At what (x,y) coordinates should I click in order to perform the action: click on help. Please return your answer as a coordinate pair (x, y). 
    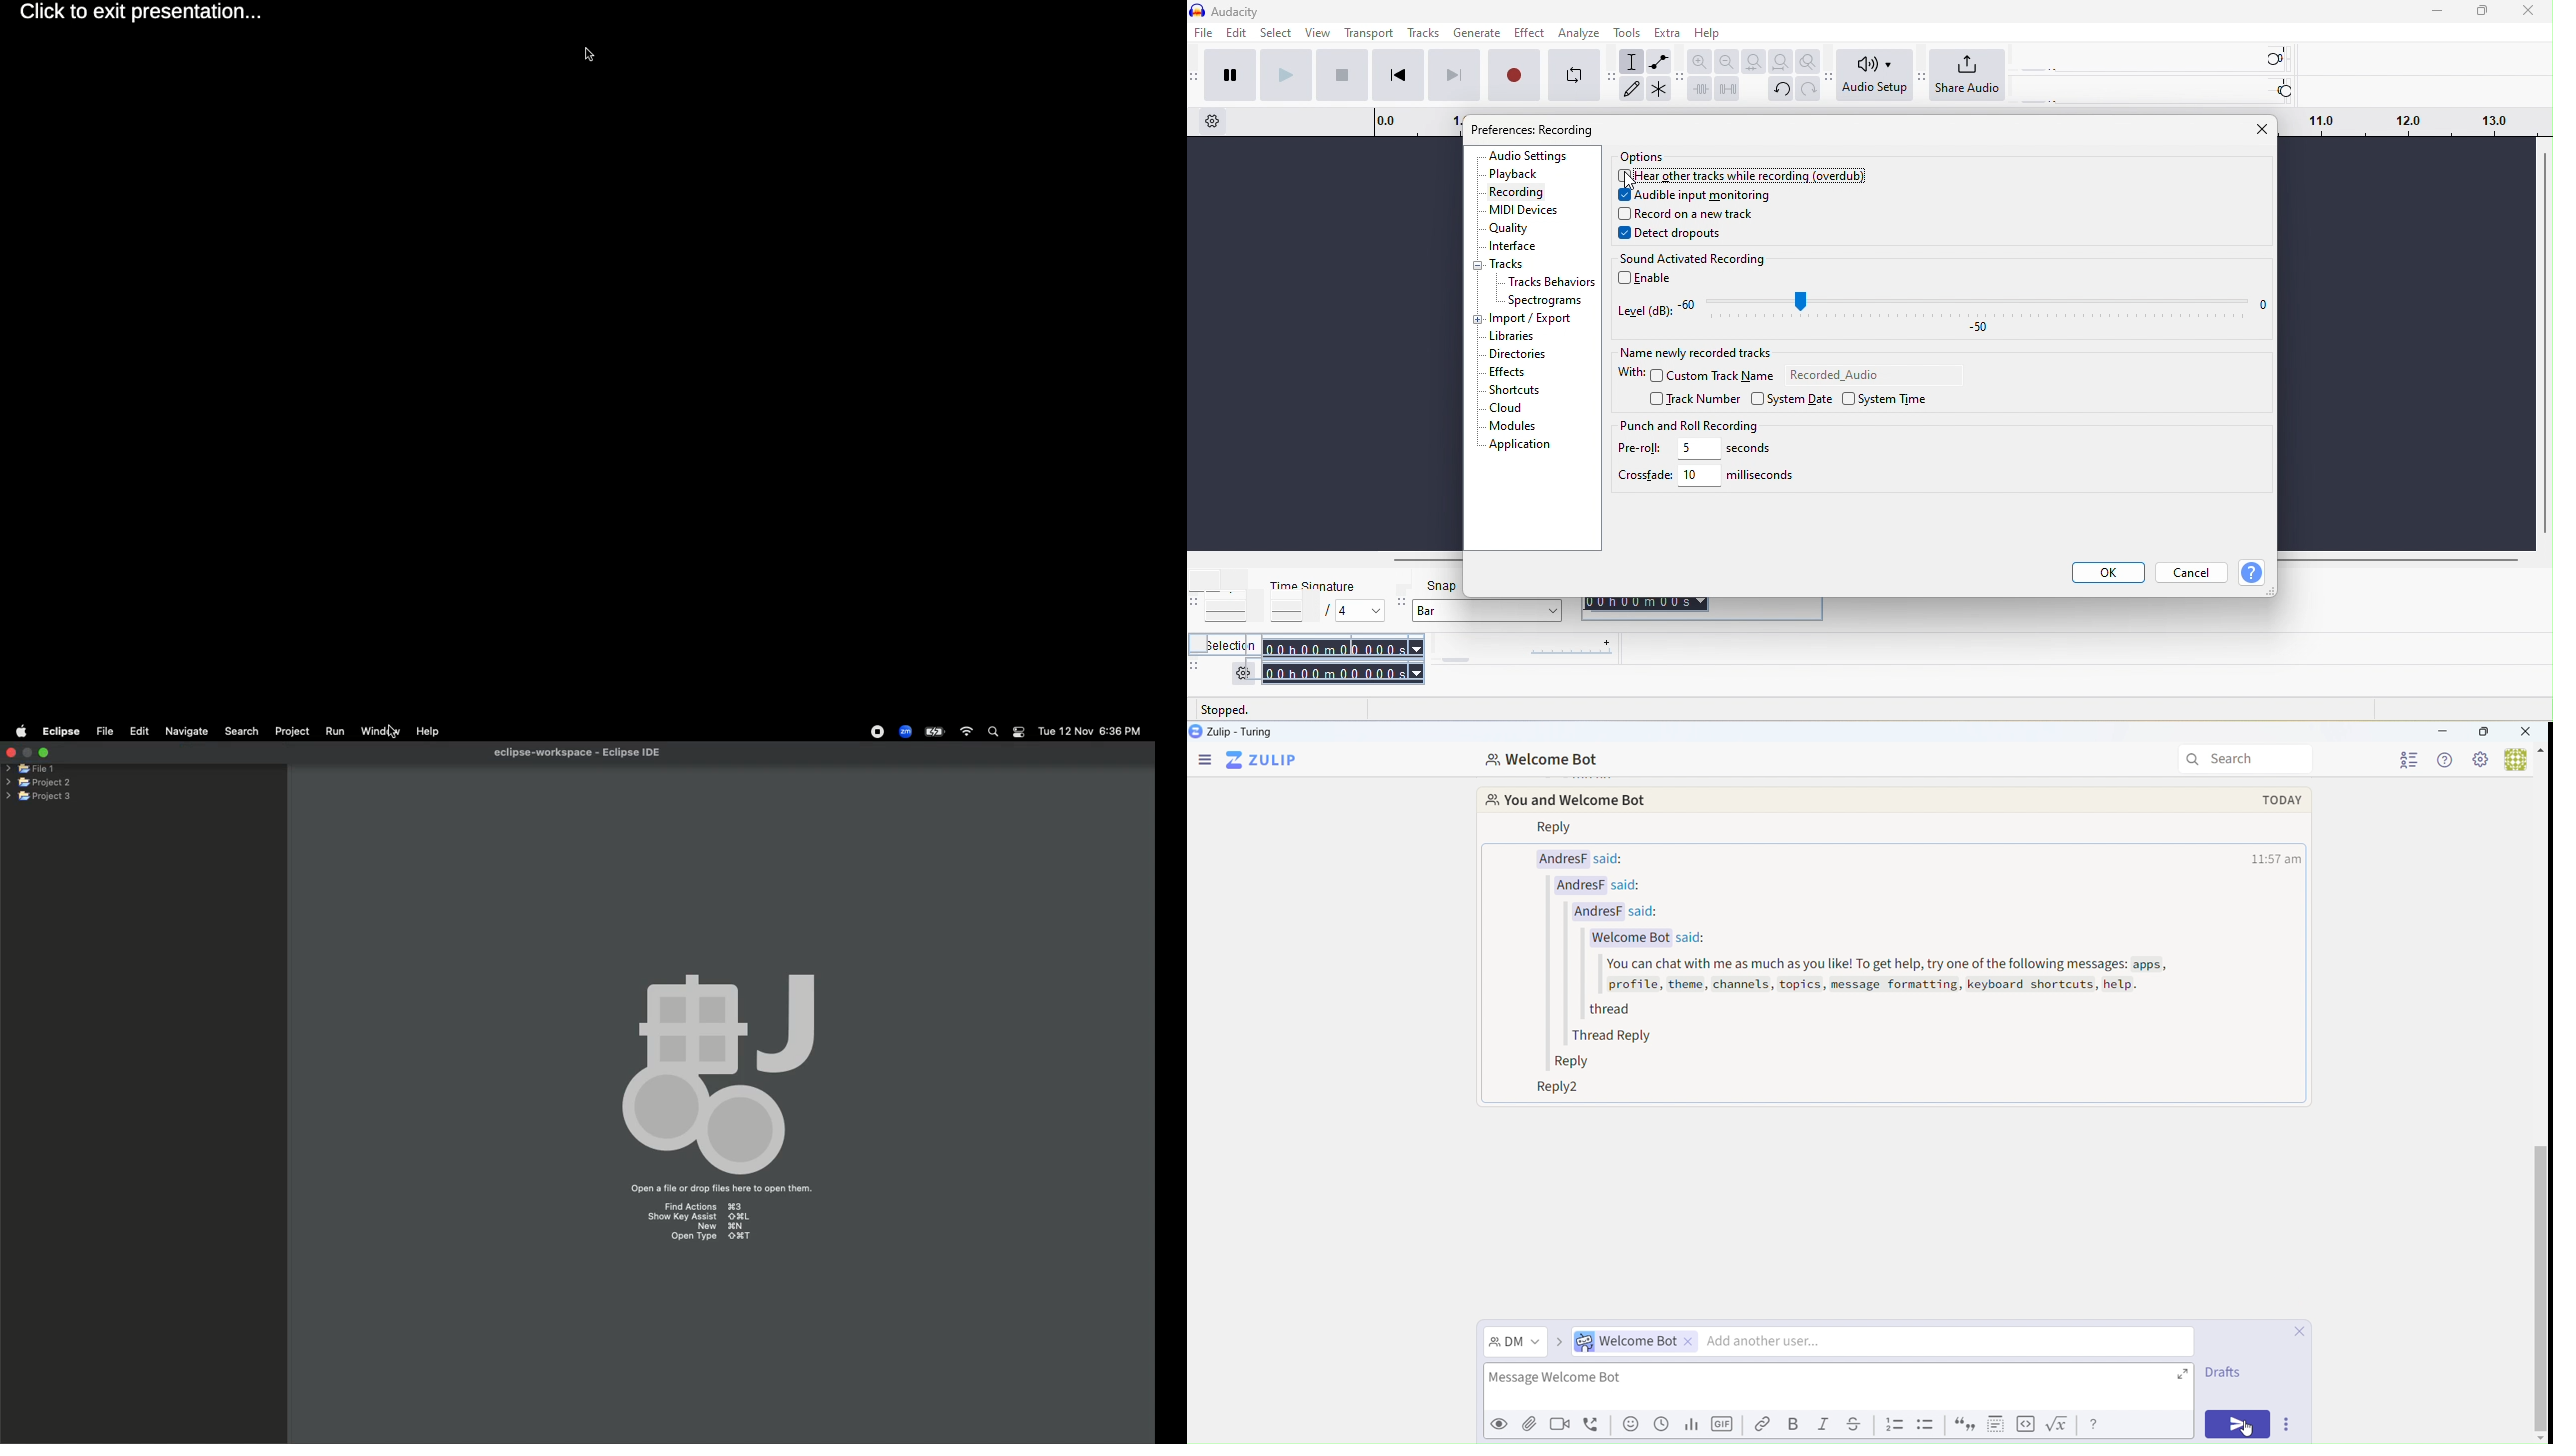
    Looking at the image, I should click on (1708, 33).